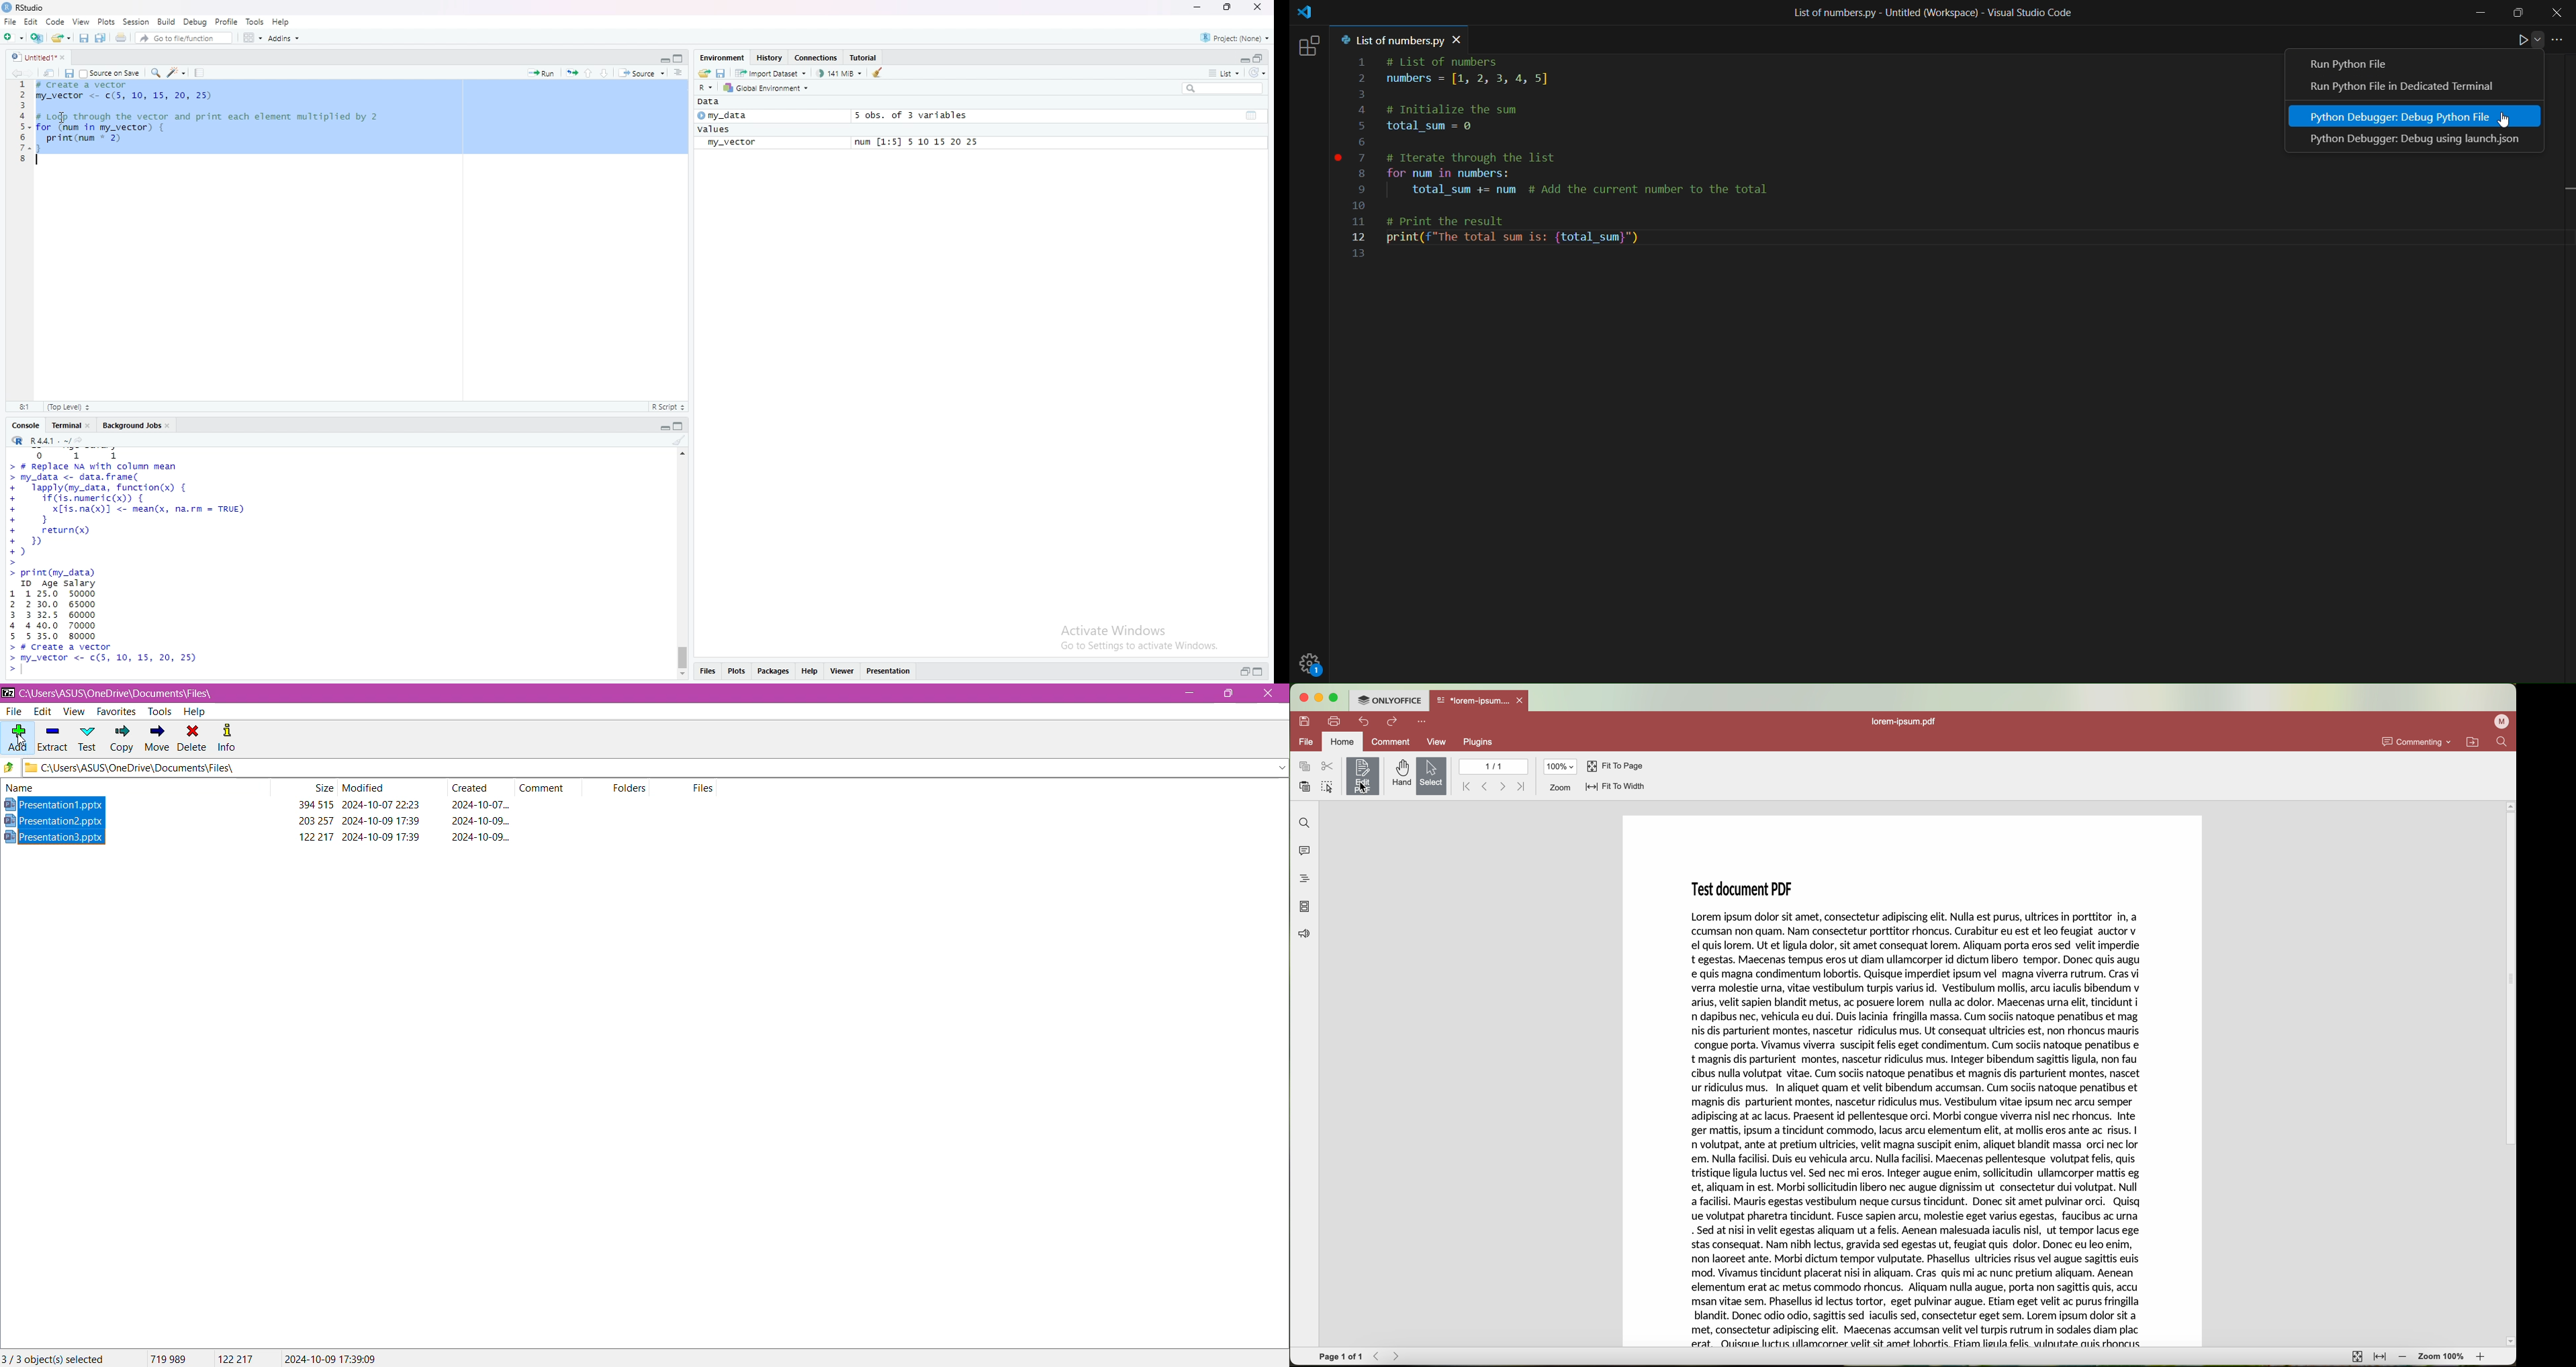 The height and width of the screenshot is (1372, 2576). What do you see at coordinates (285, 39) in the screenshot?
I see `Addins` at bounding box center [285, 39].